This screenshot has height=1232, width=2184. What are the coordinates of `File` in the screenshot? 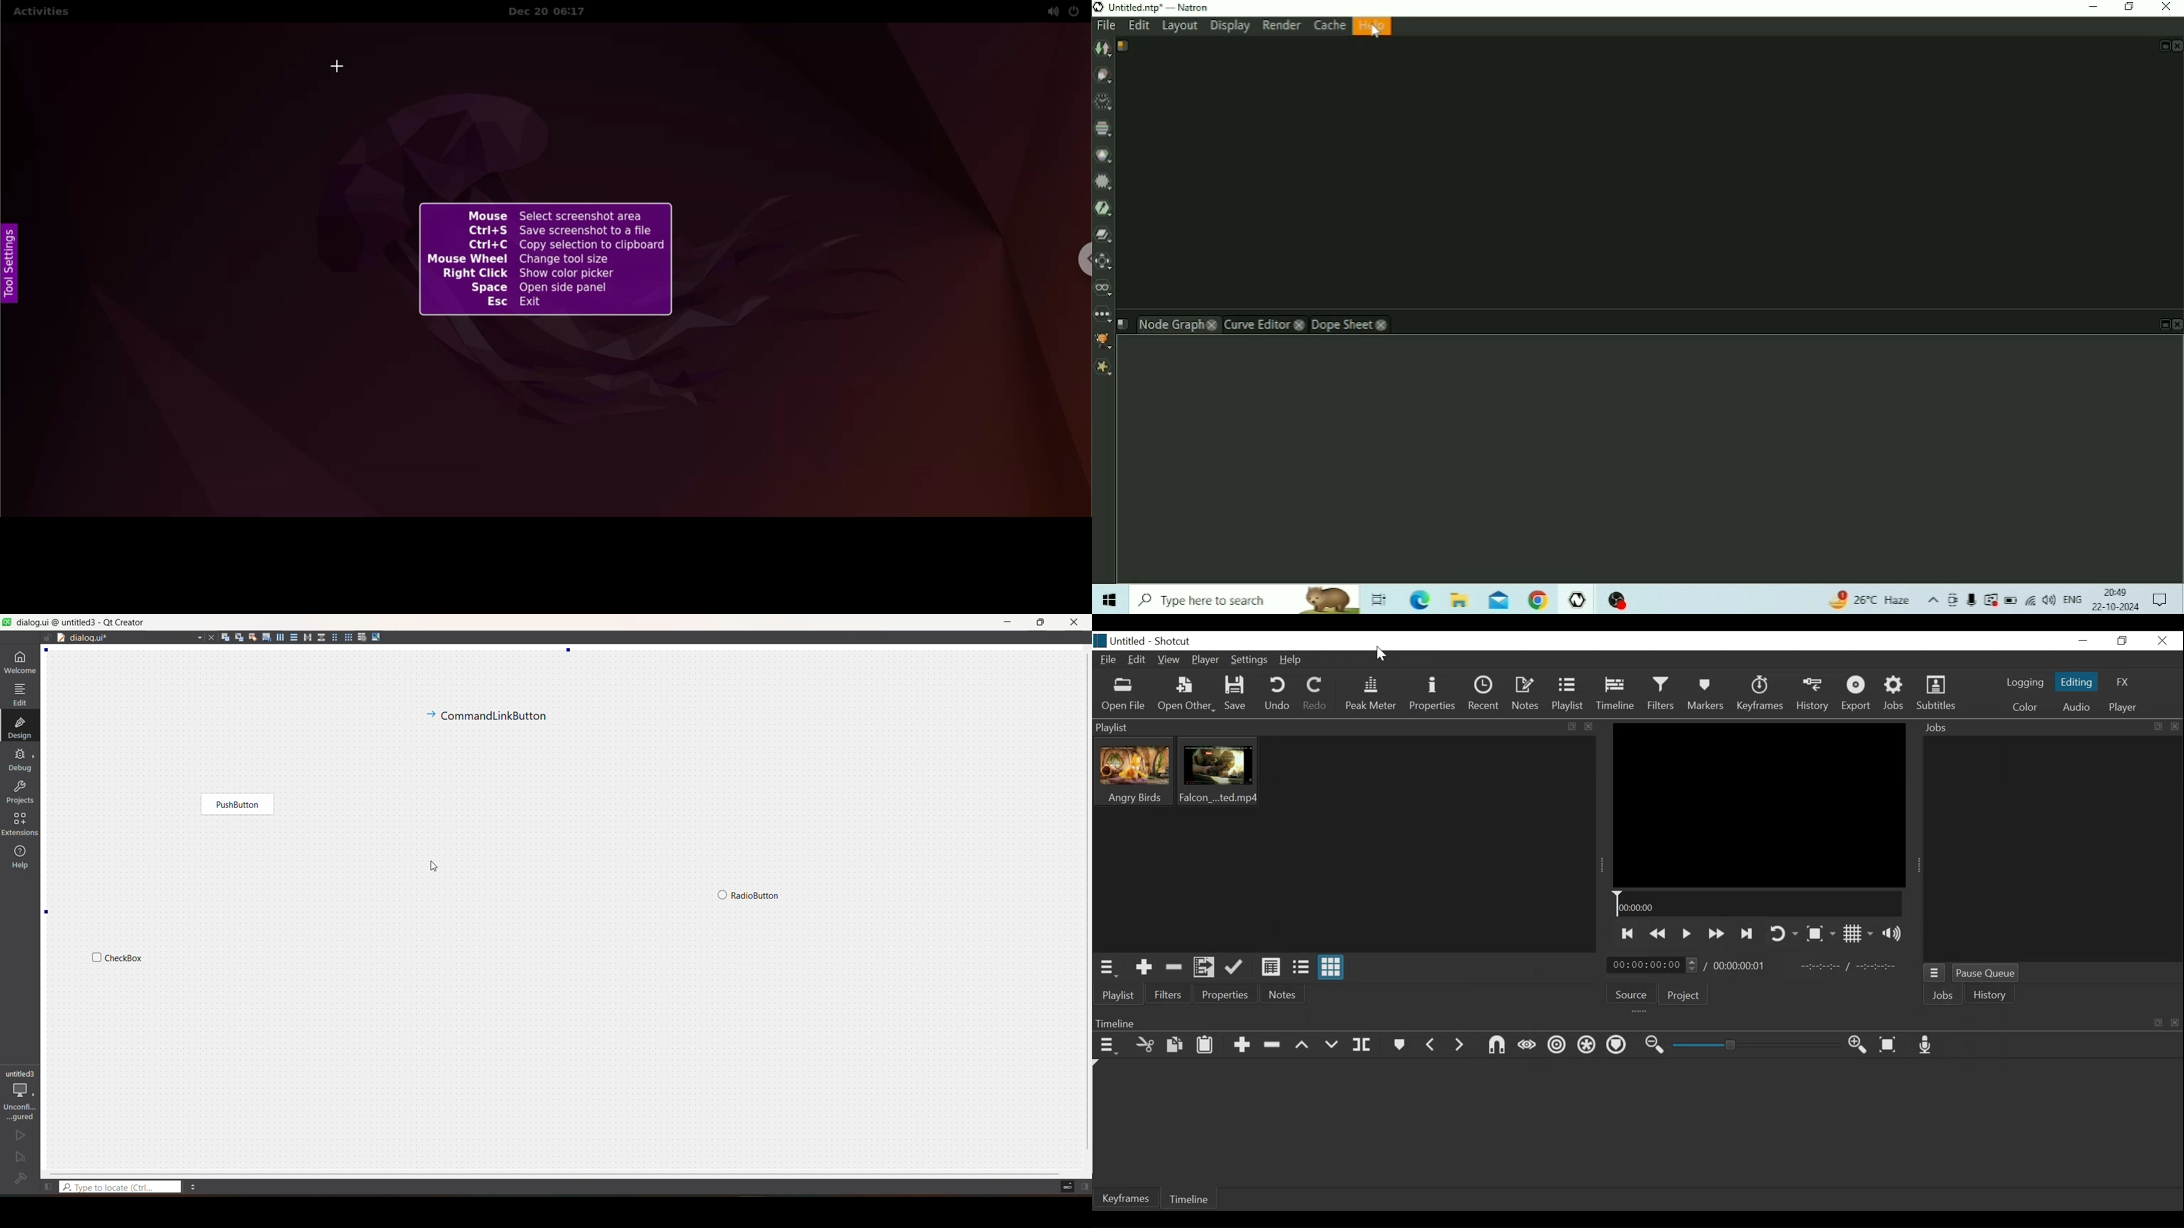 It's located at (1108, 661).